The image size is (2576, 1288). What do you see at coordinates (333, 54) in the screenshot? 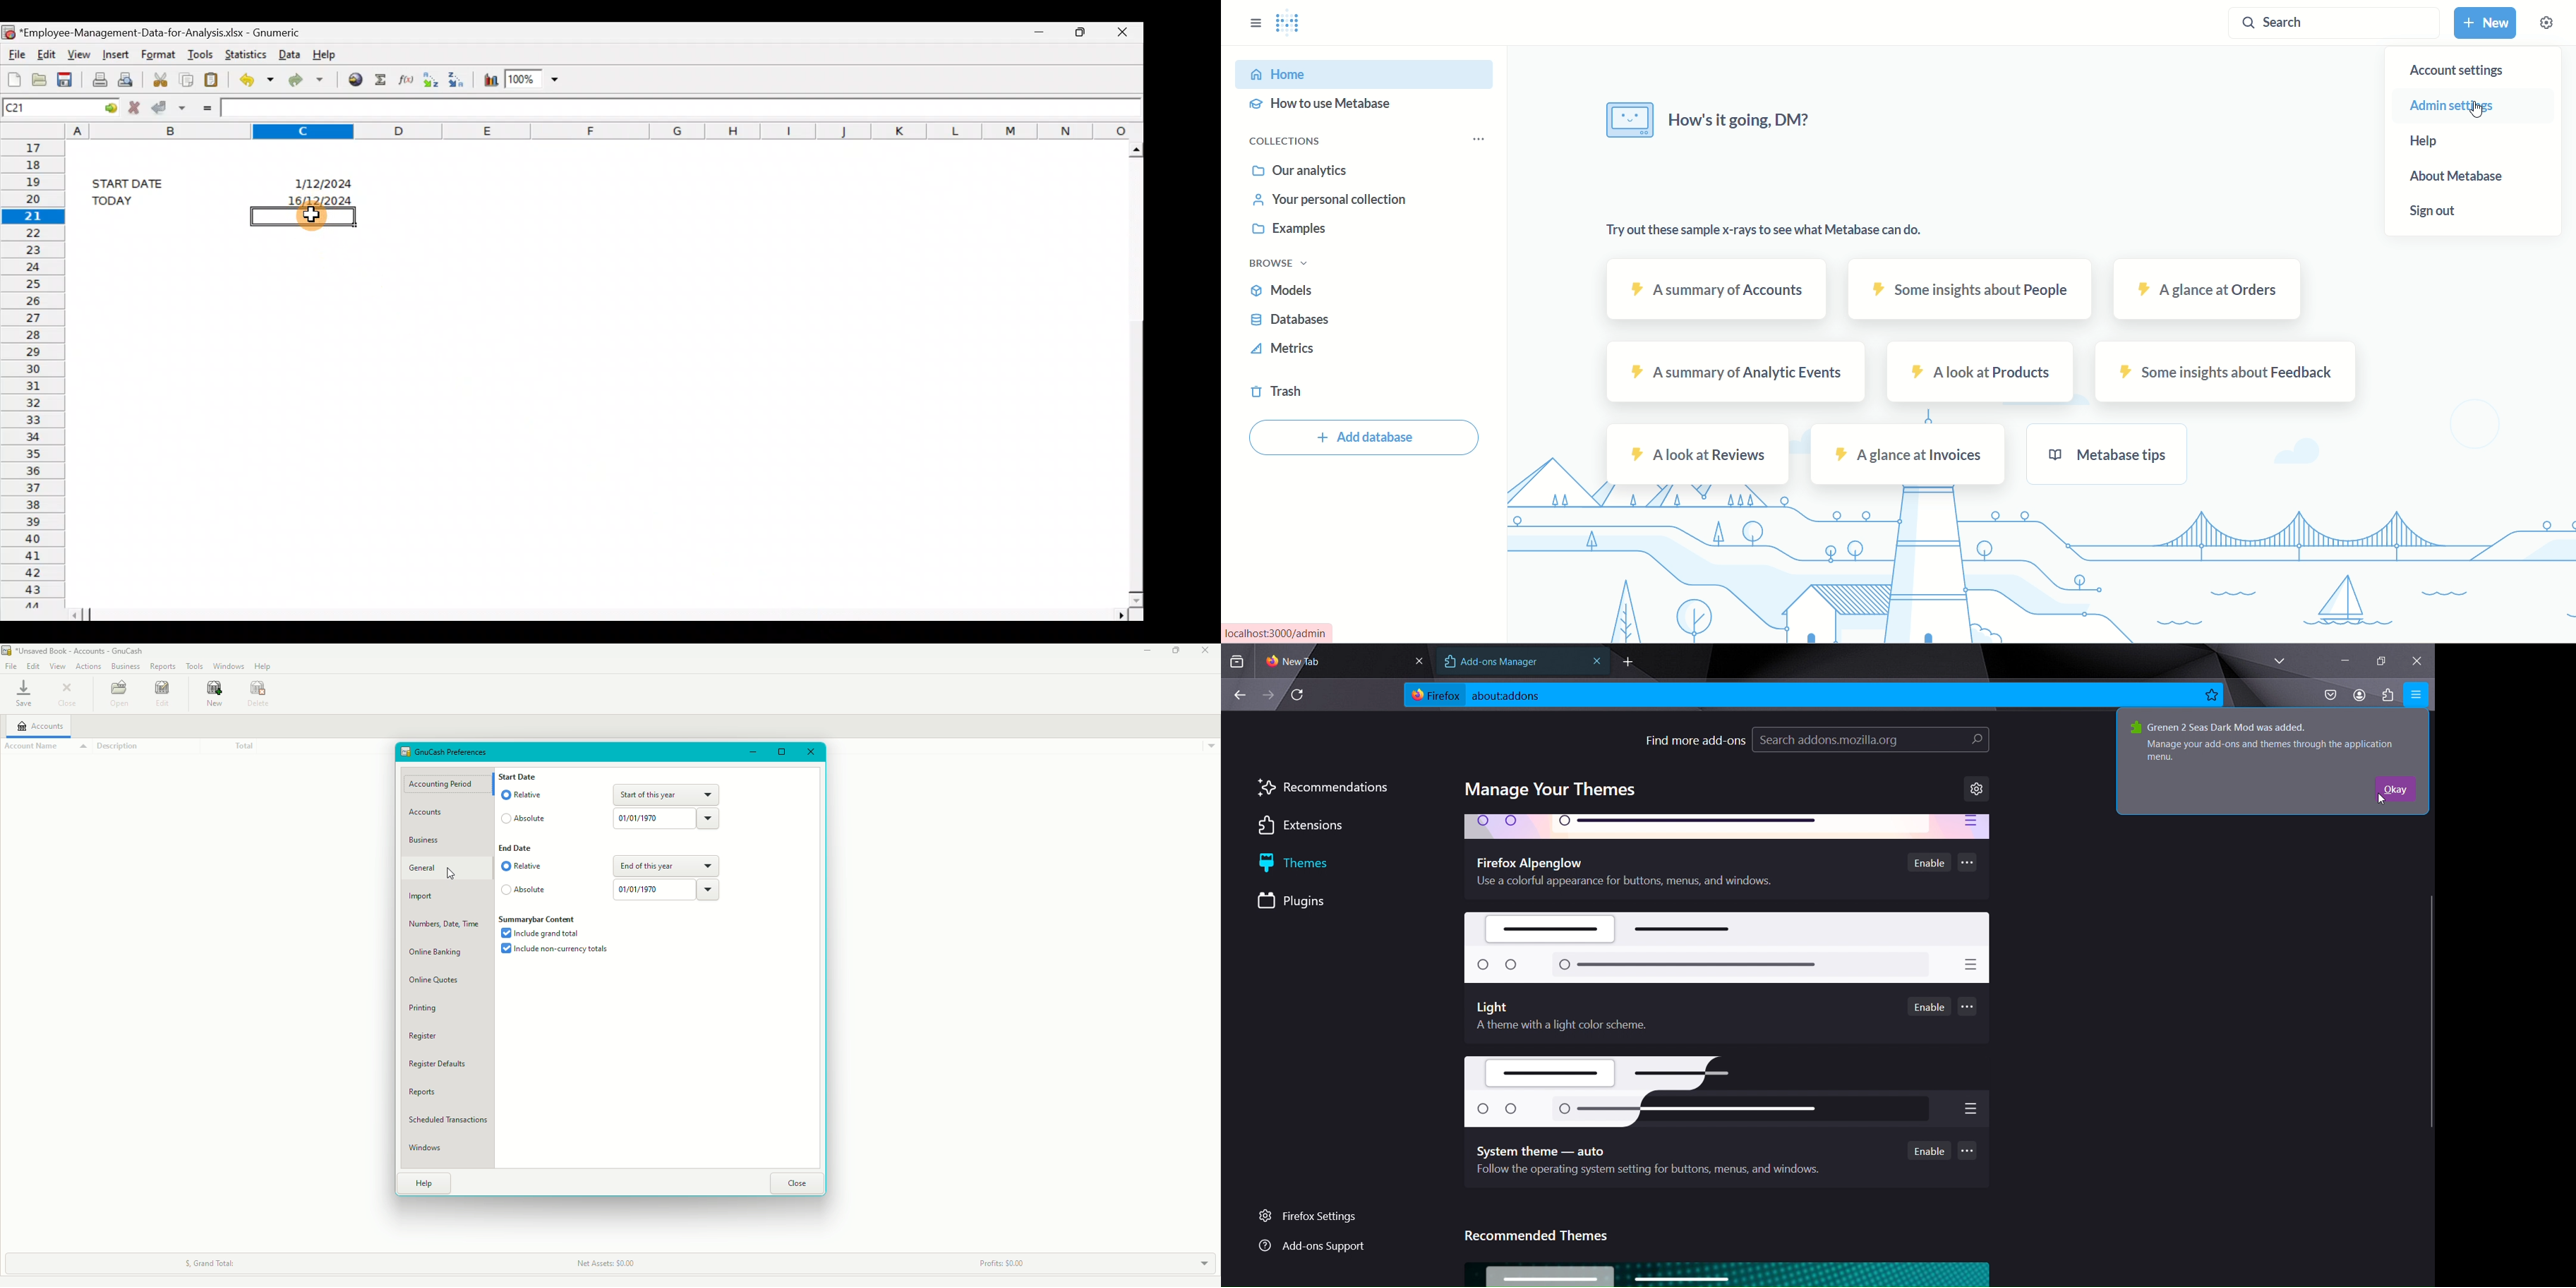
I see `Help` at bounding box center [333, 54].